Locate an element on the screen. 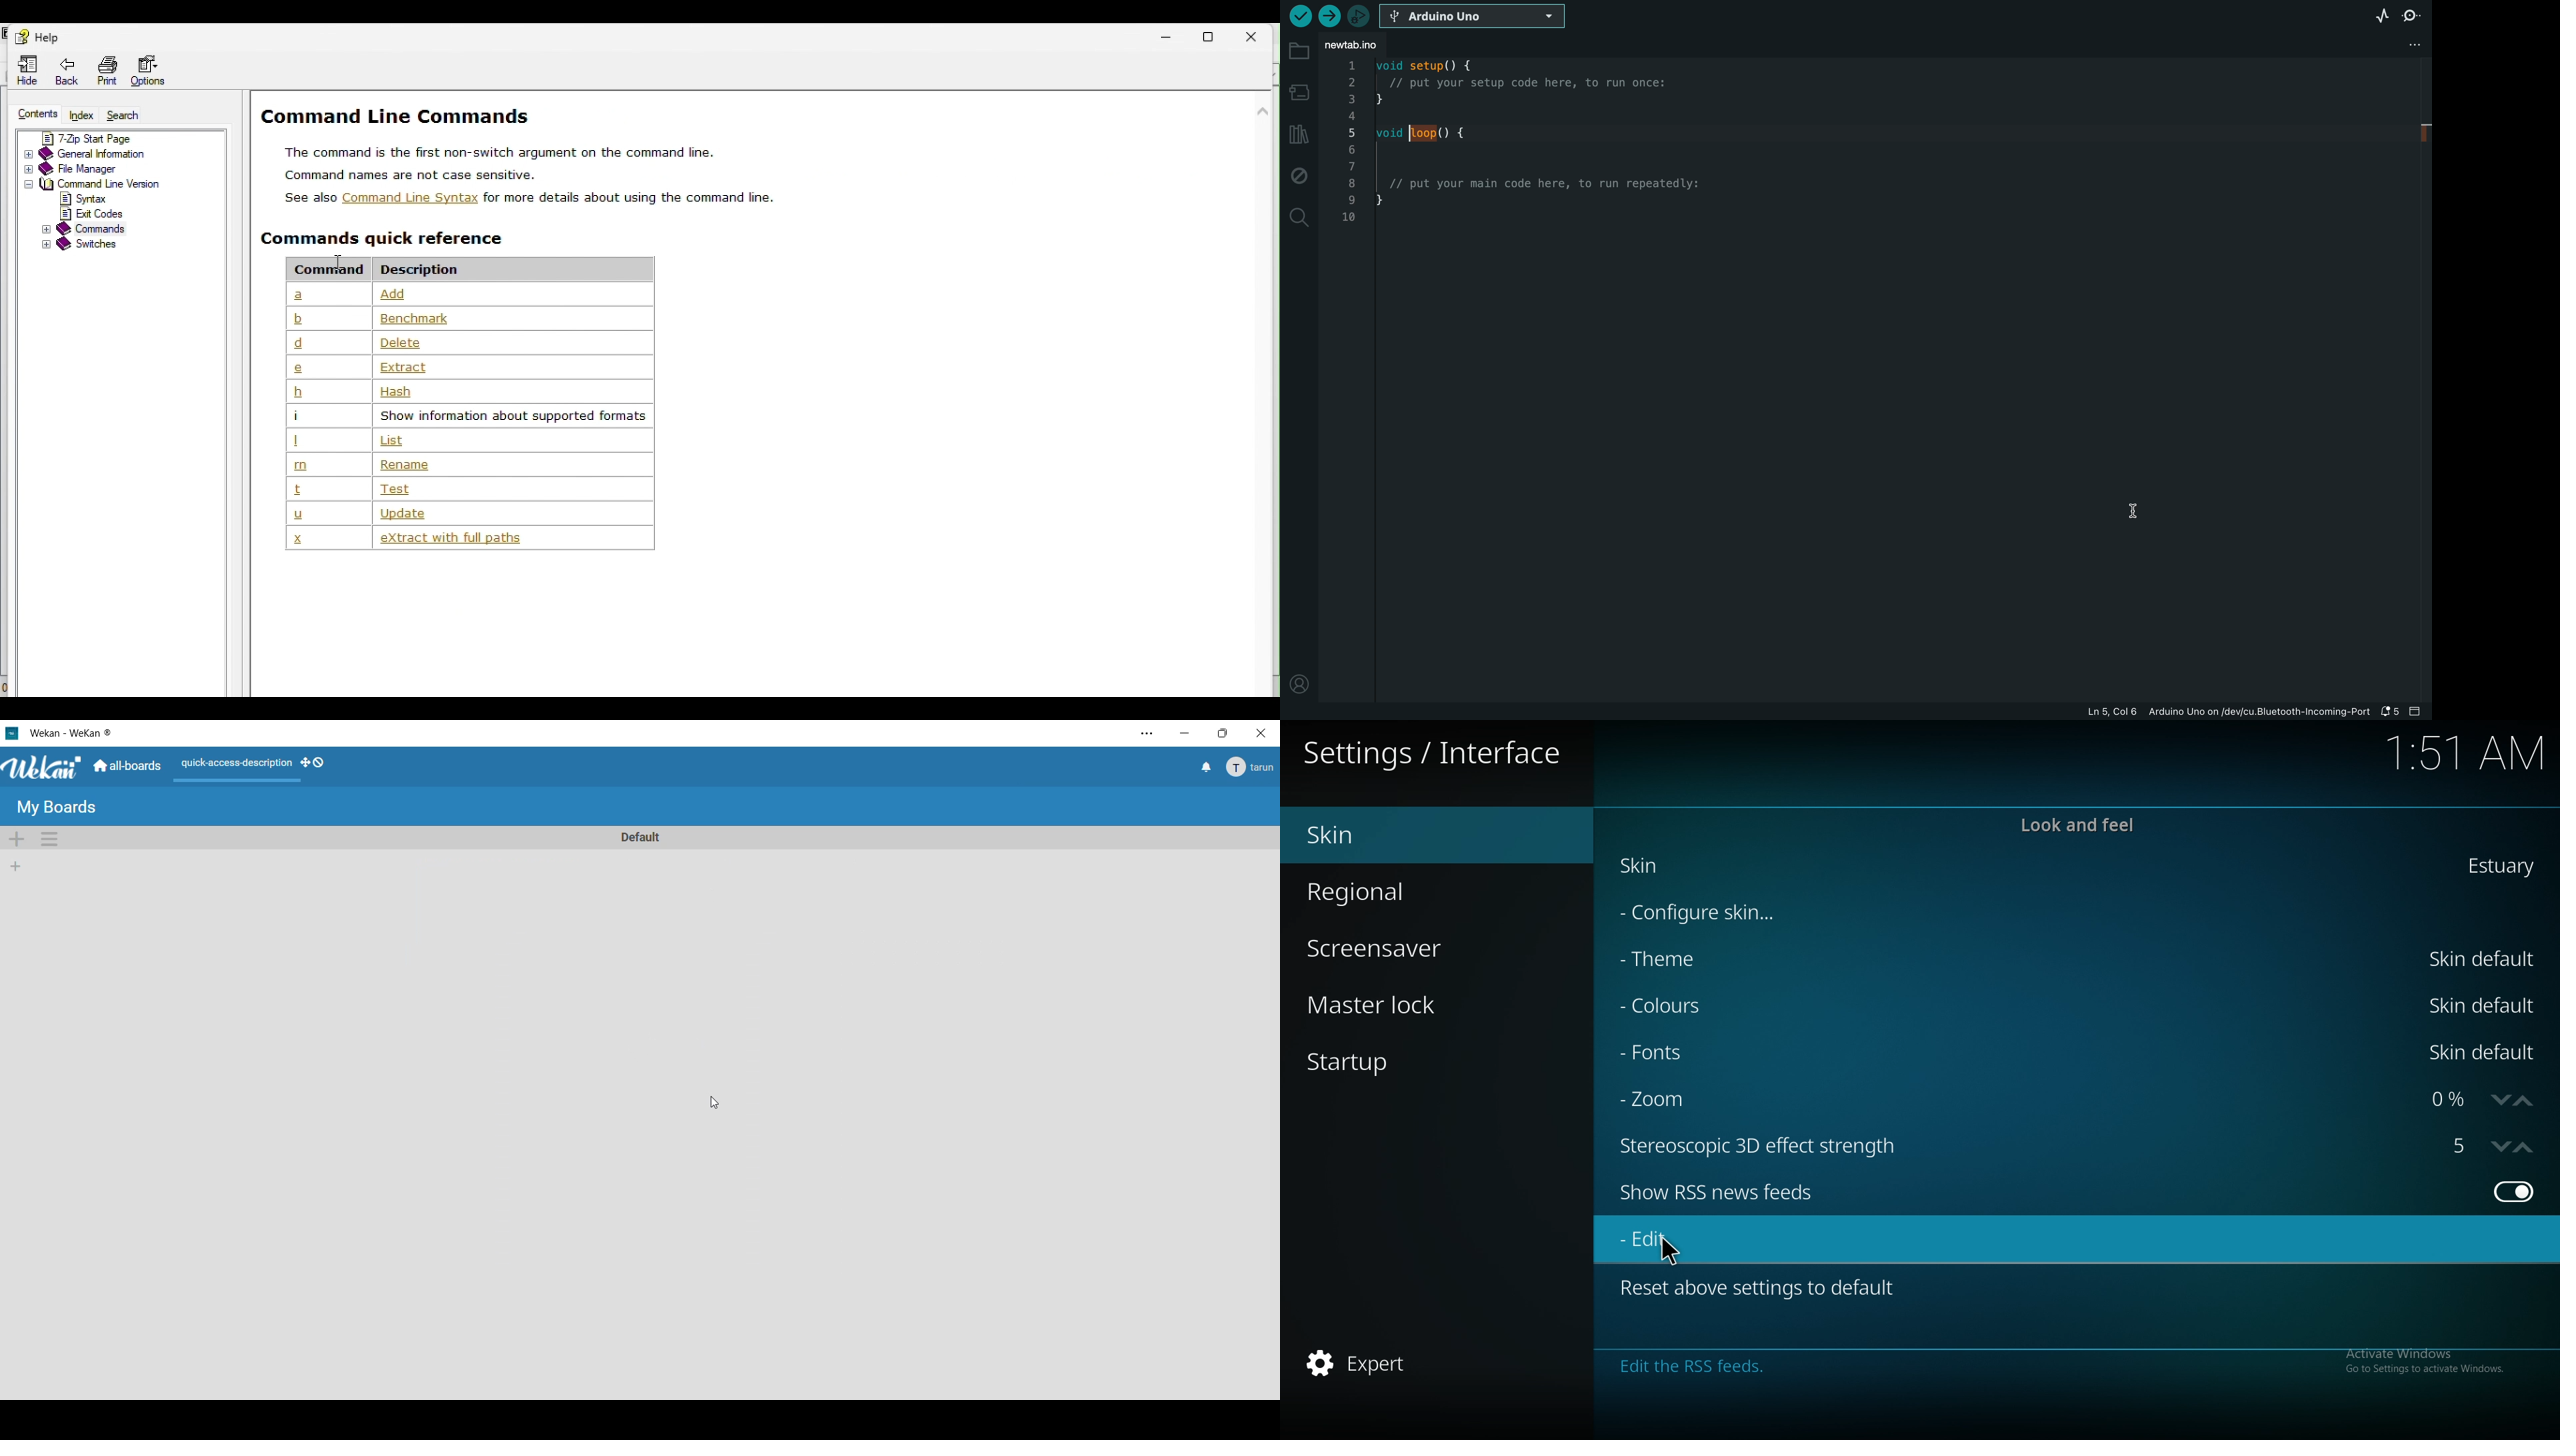 The image size is (2576, 1456). fonts is located at coordinates (1677, 1053).